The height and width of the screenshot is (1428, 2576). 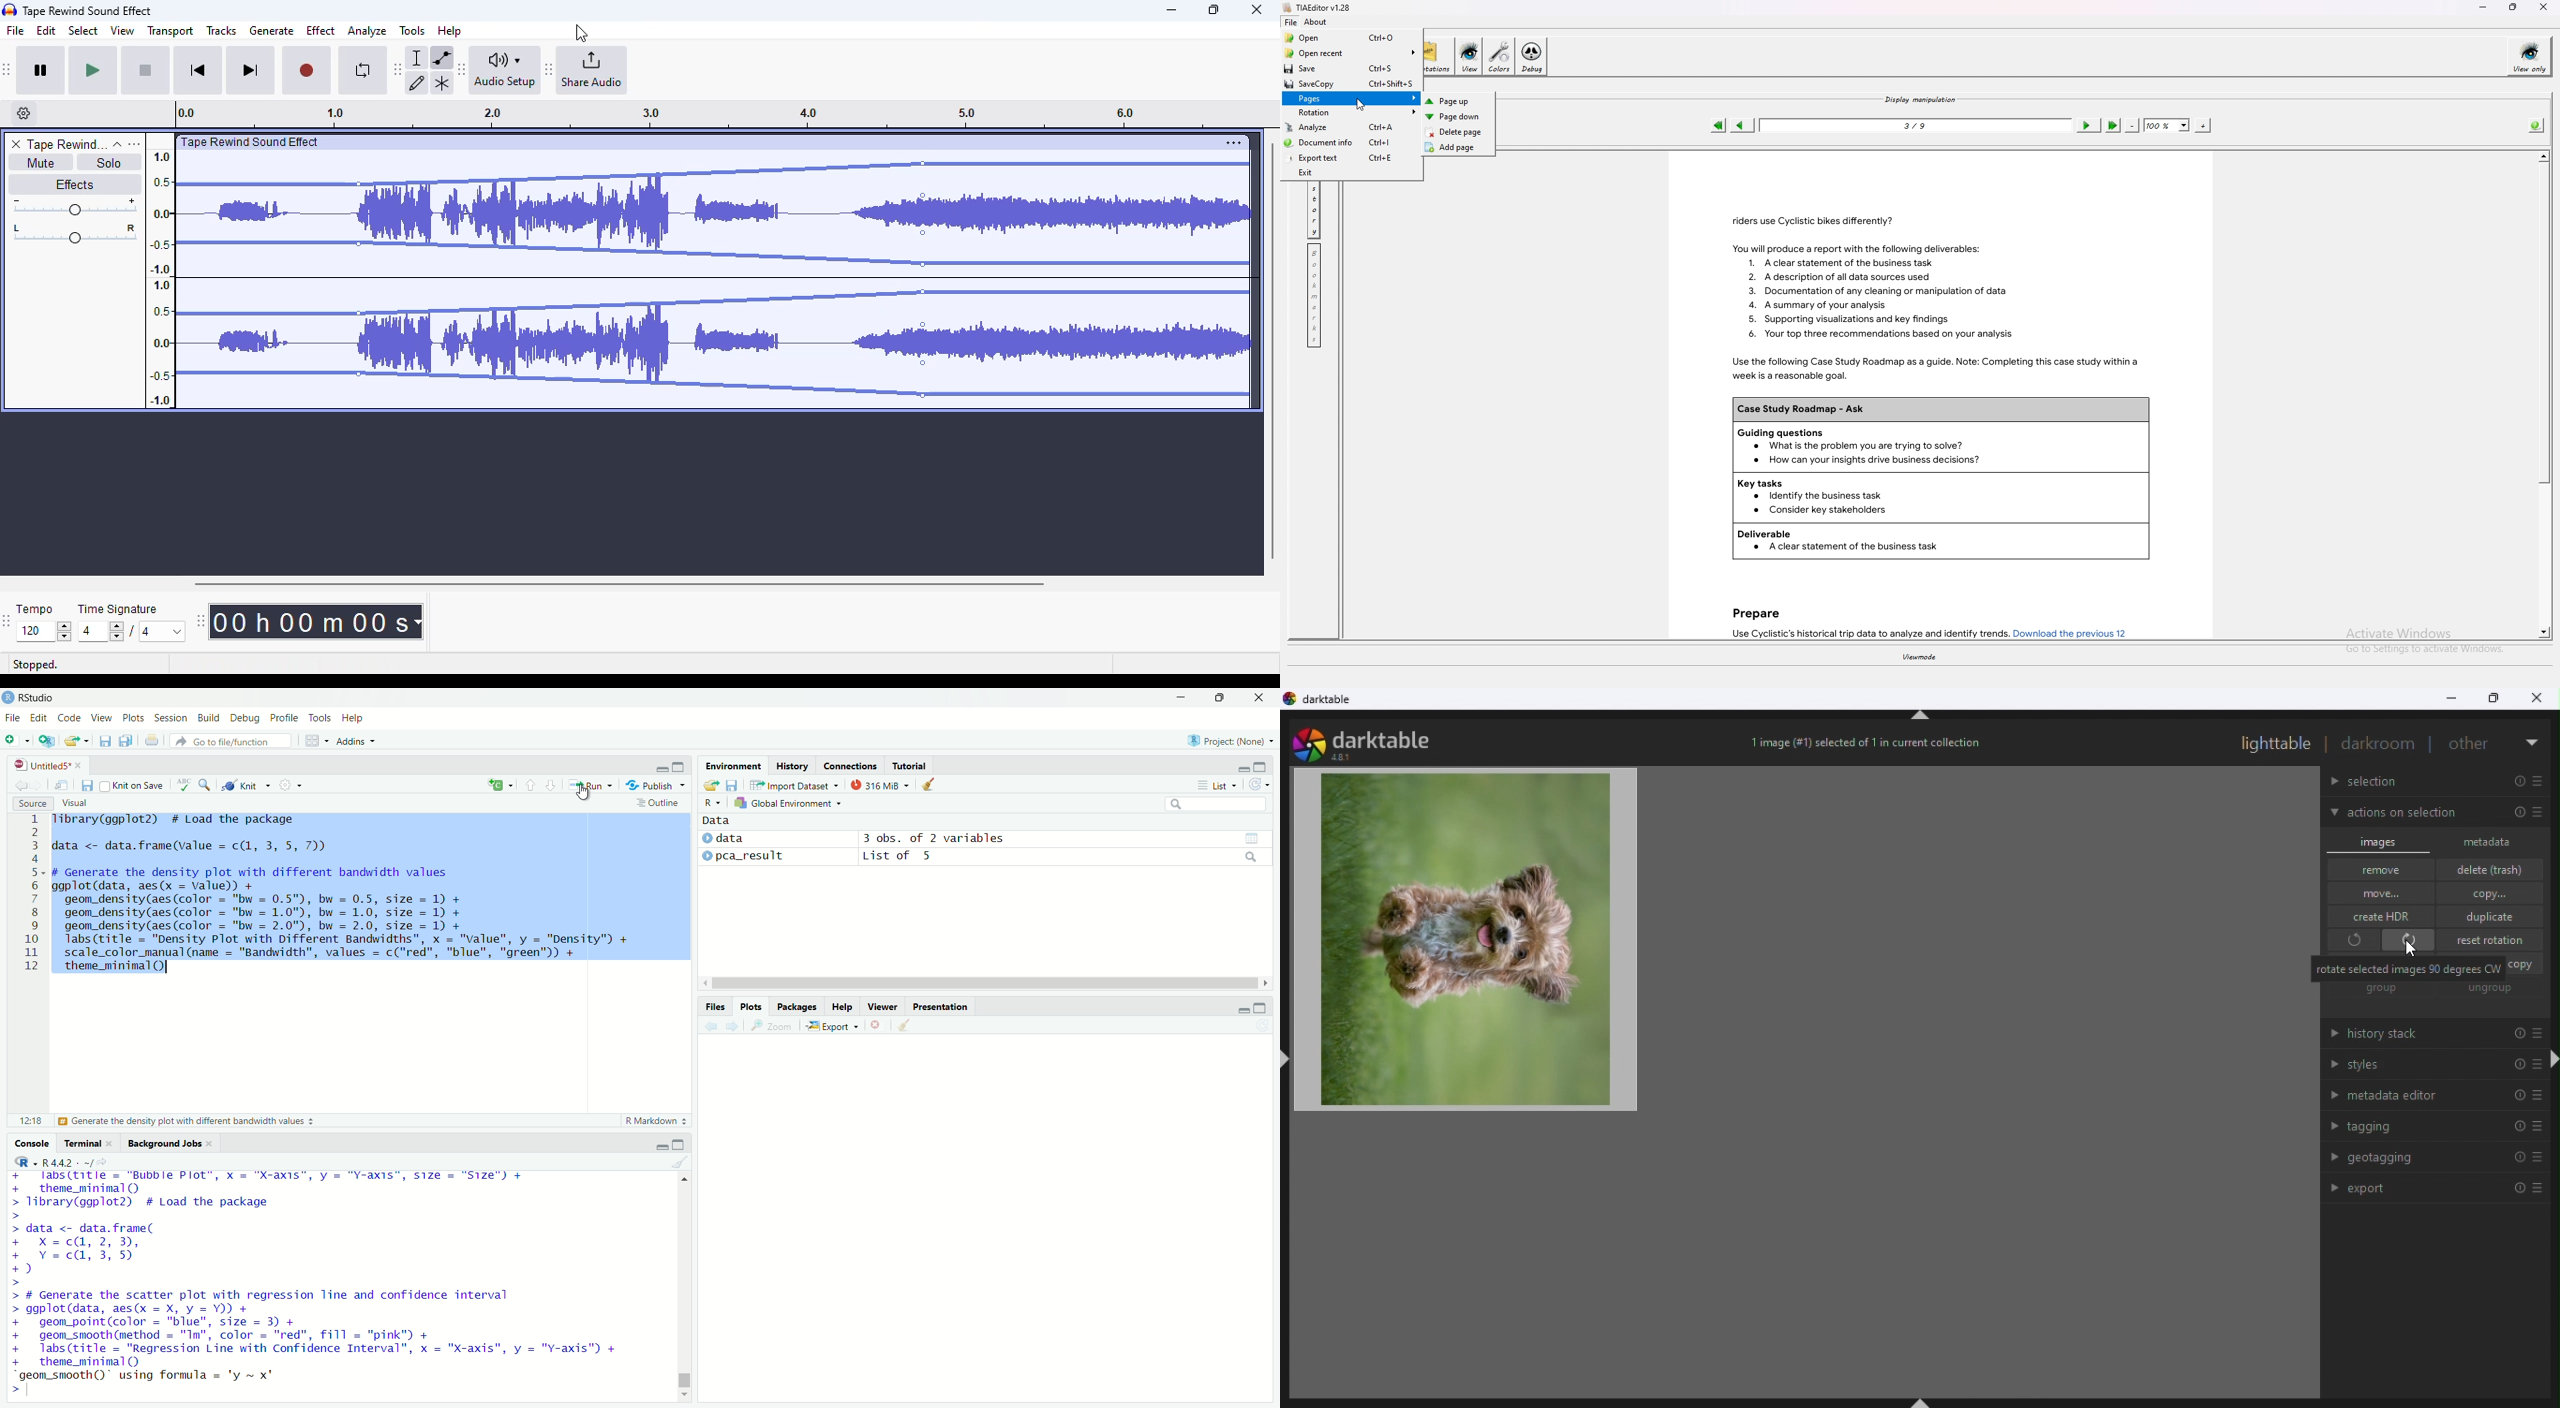 I want to click on Save workspace as, so click(x=732, y=785).